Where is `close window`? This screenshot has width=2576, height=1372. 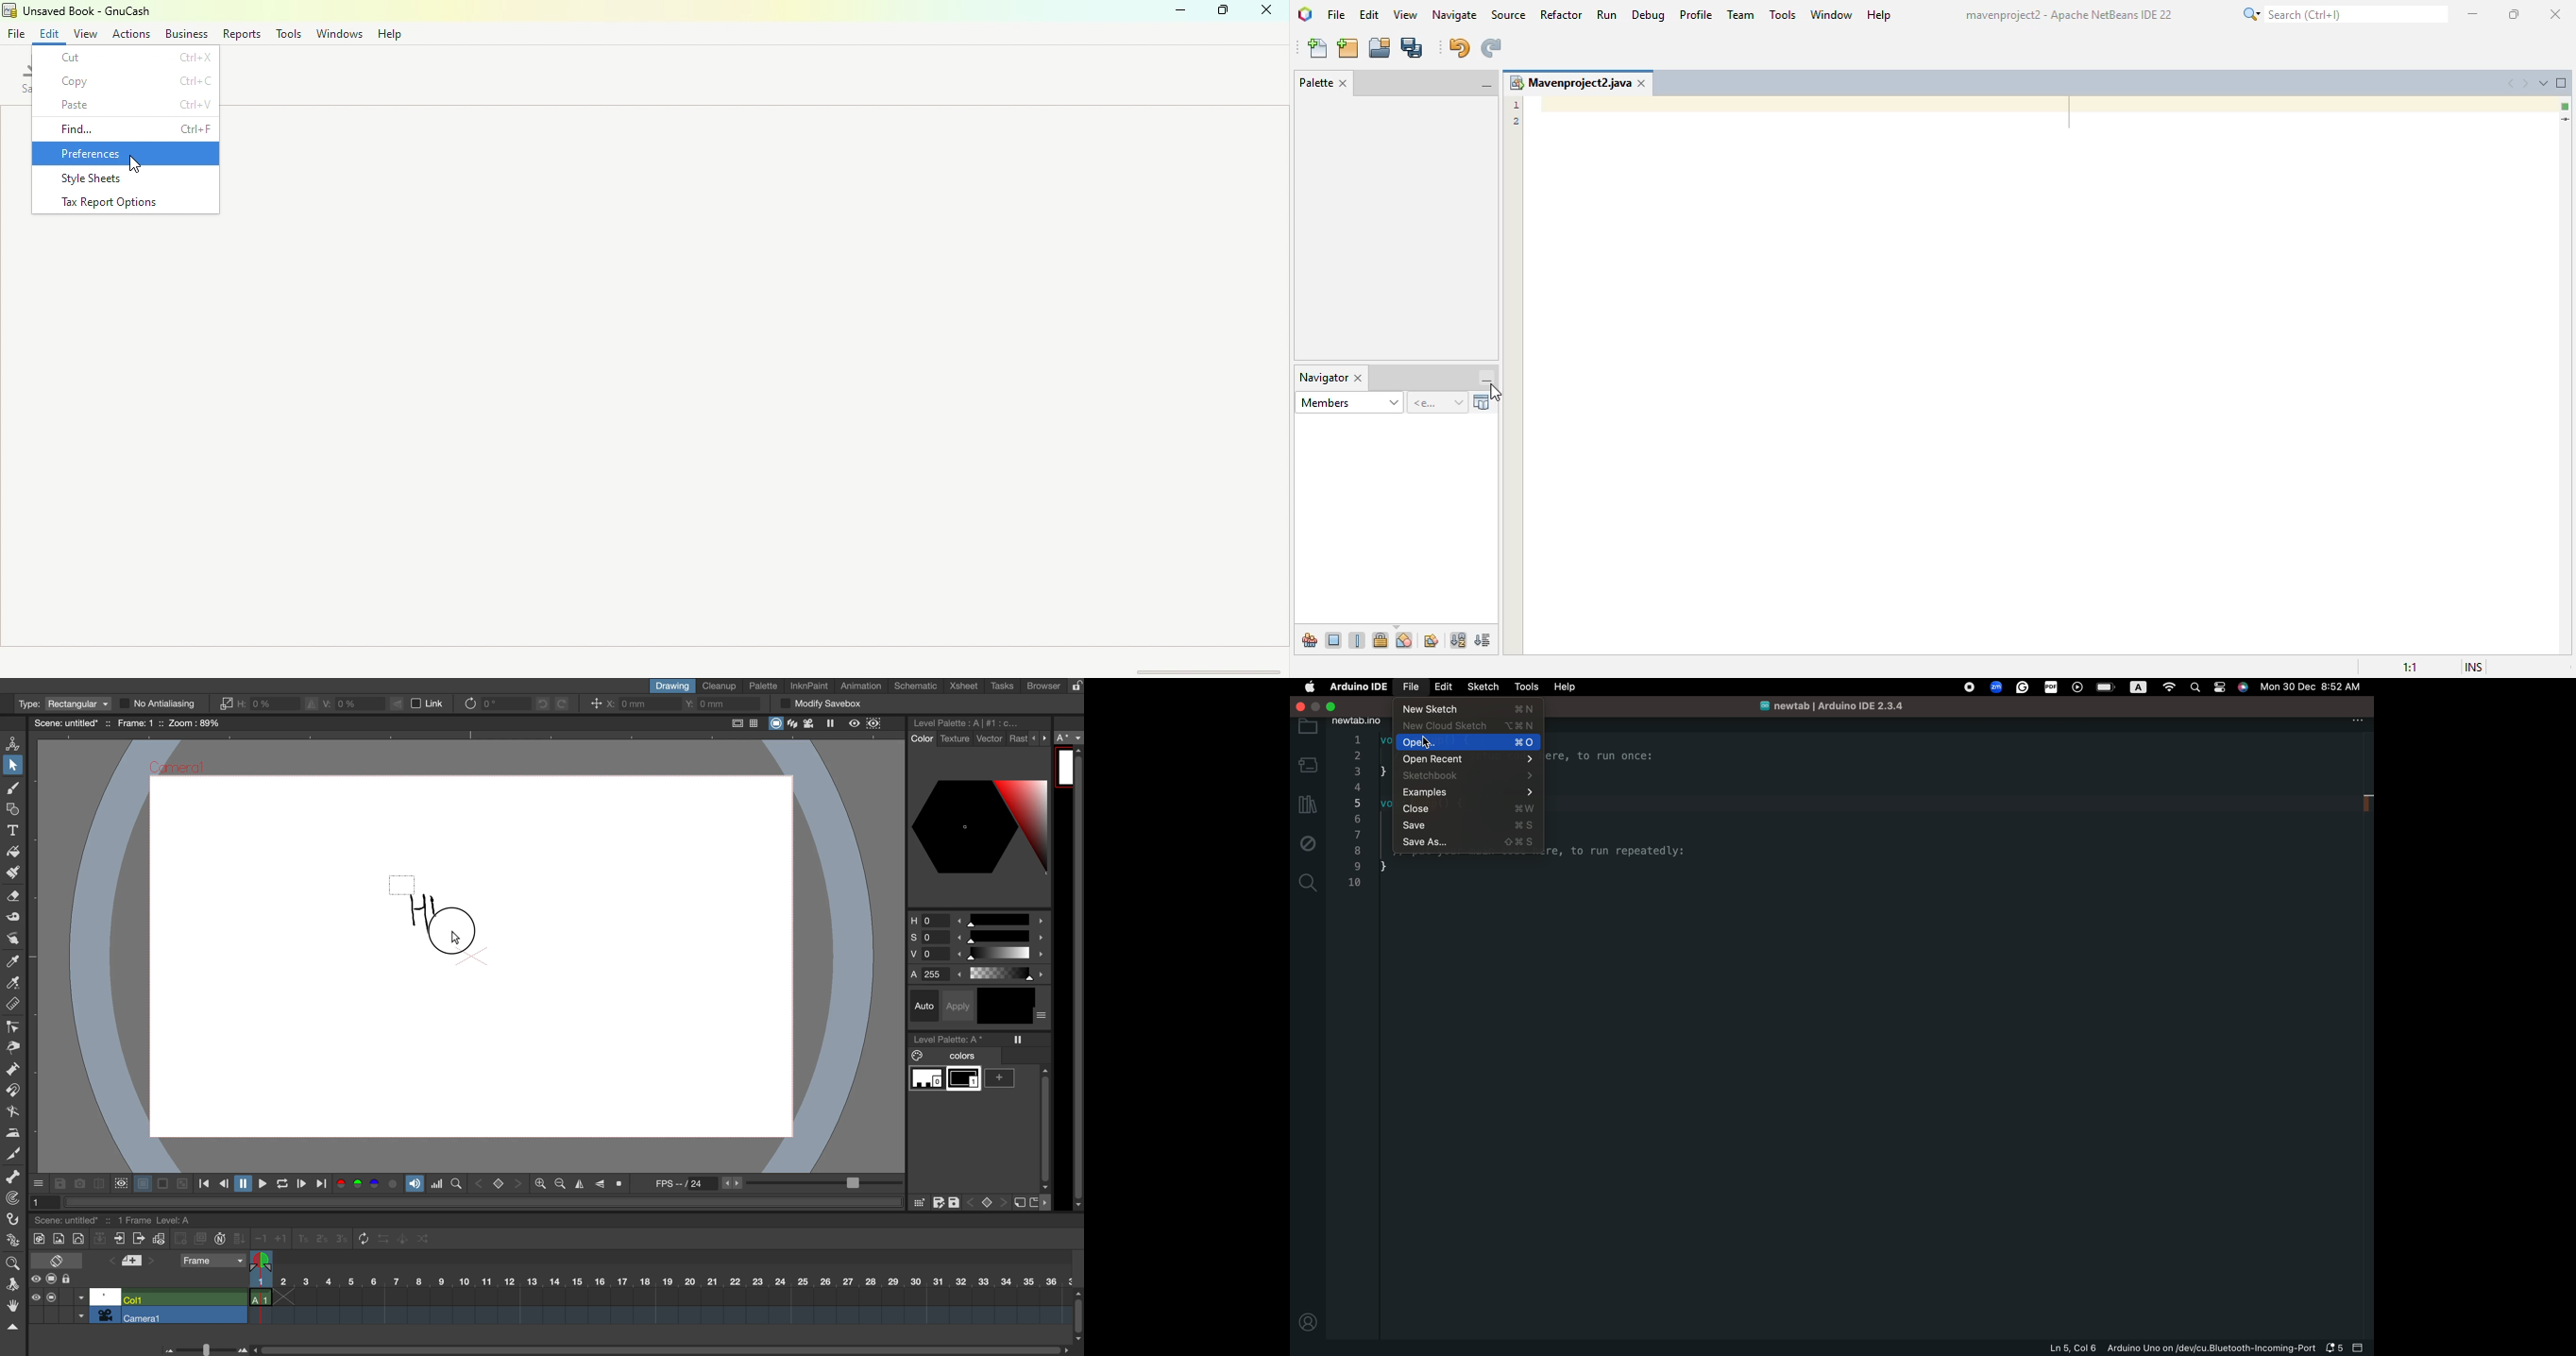 close window is located at coordinates (1359, 379).